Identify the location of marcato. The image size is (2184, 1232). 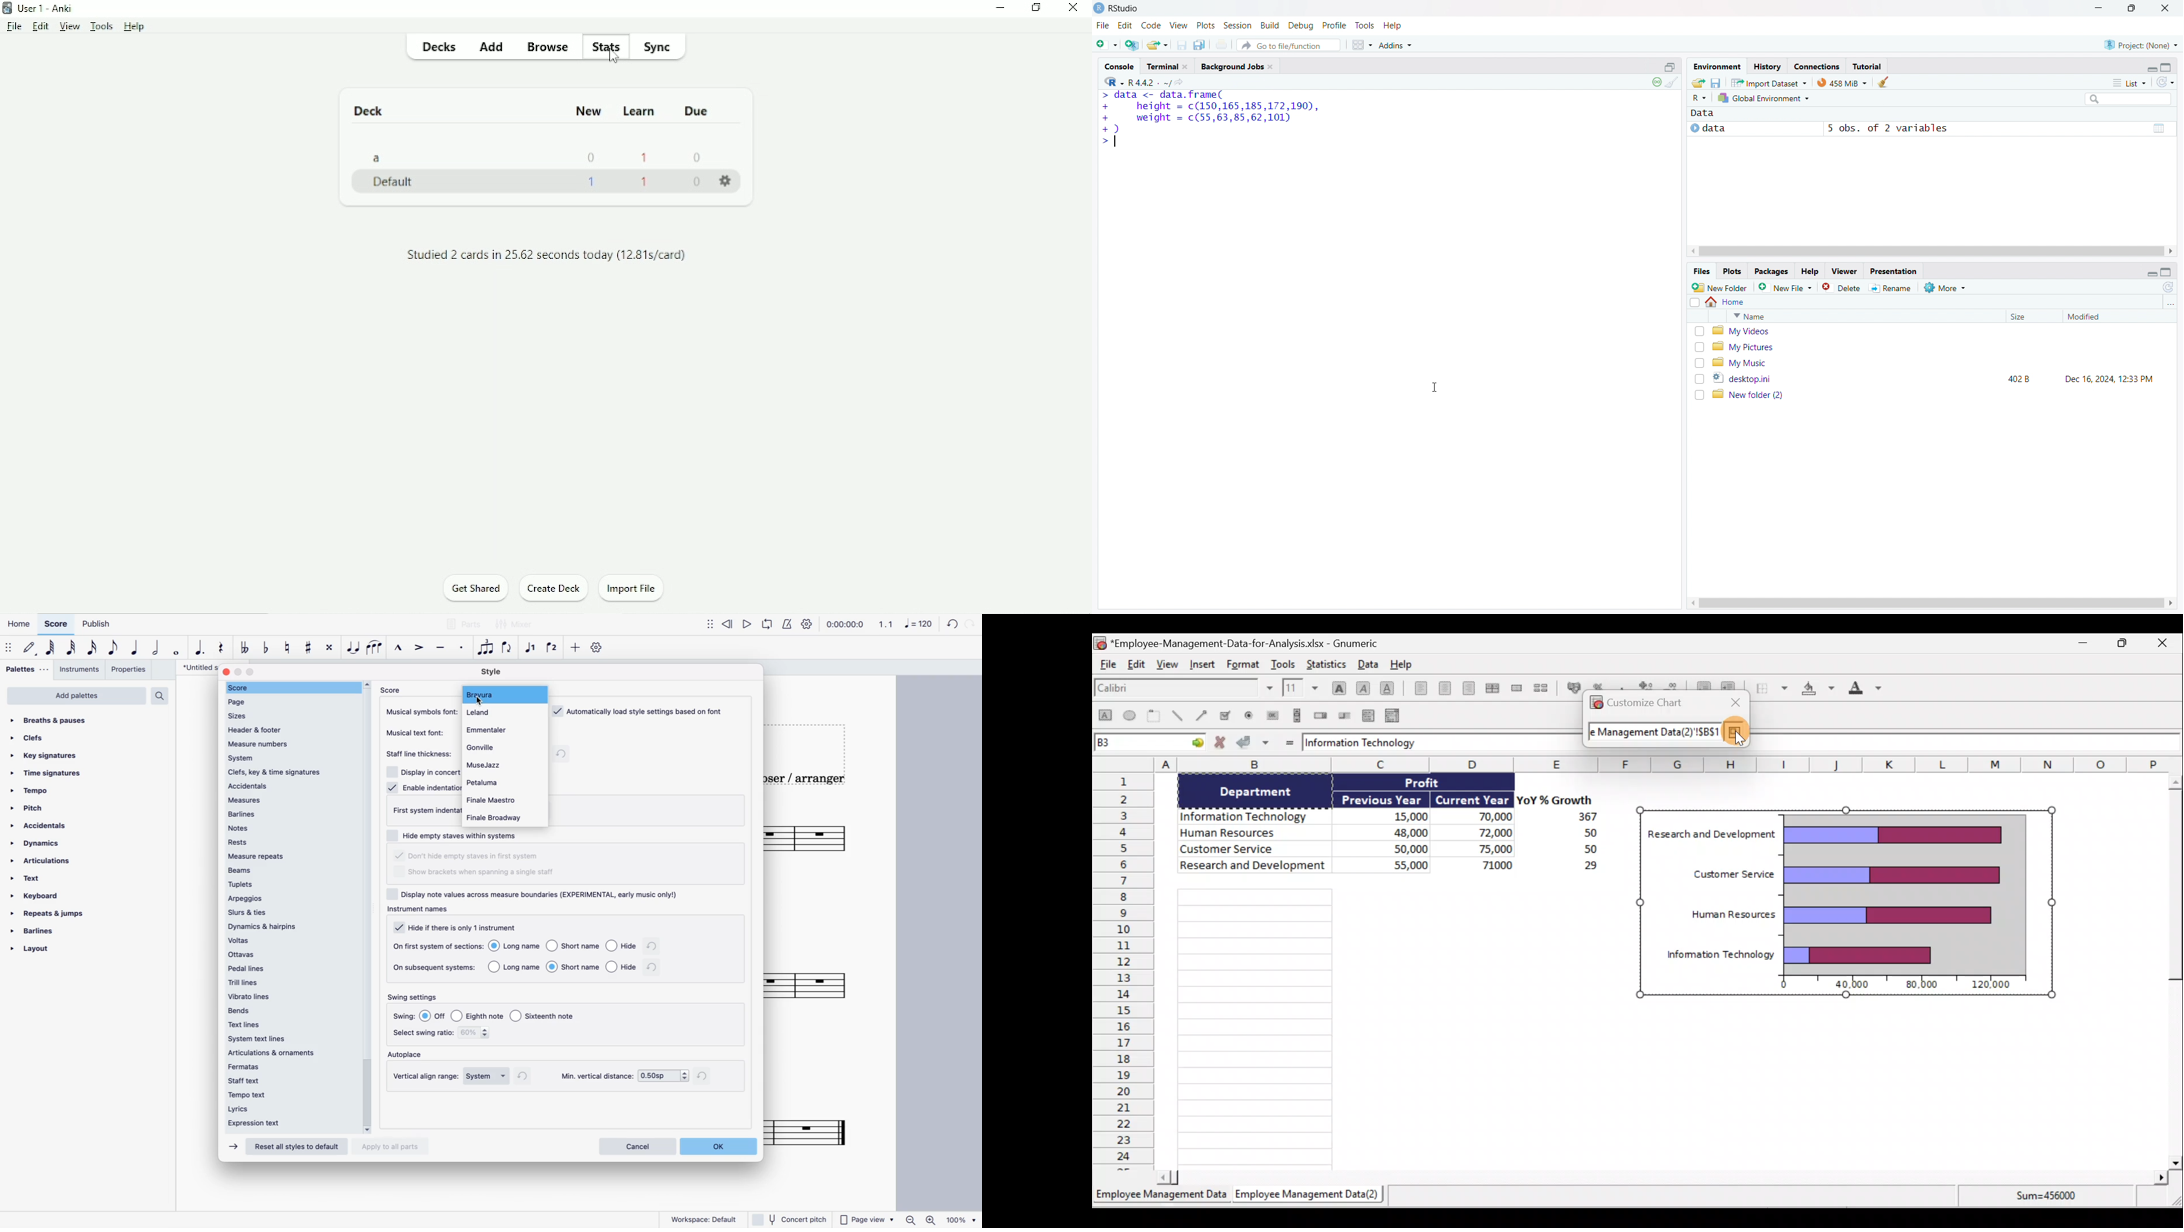
(398, 649).